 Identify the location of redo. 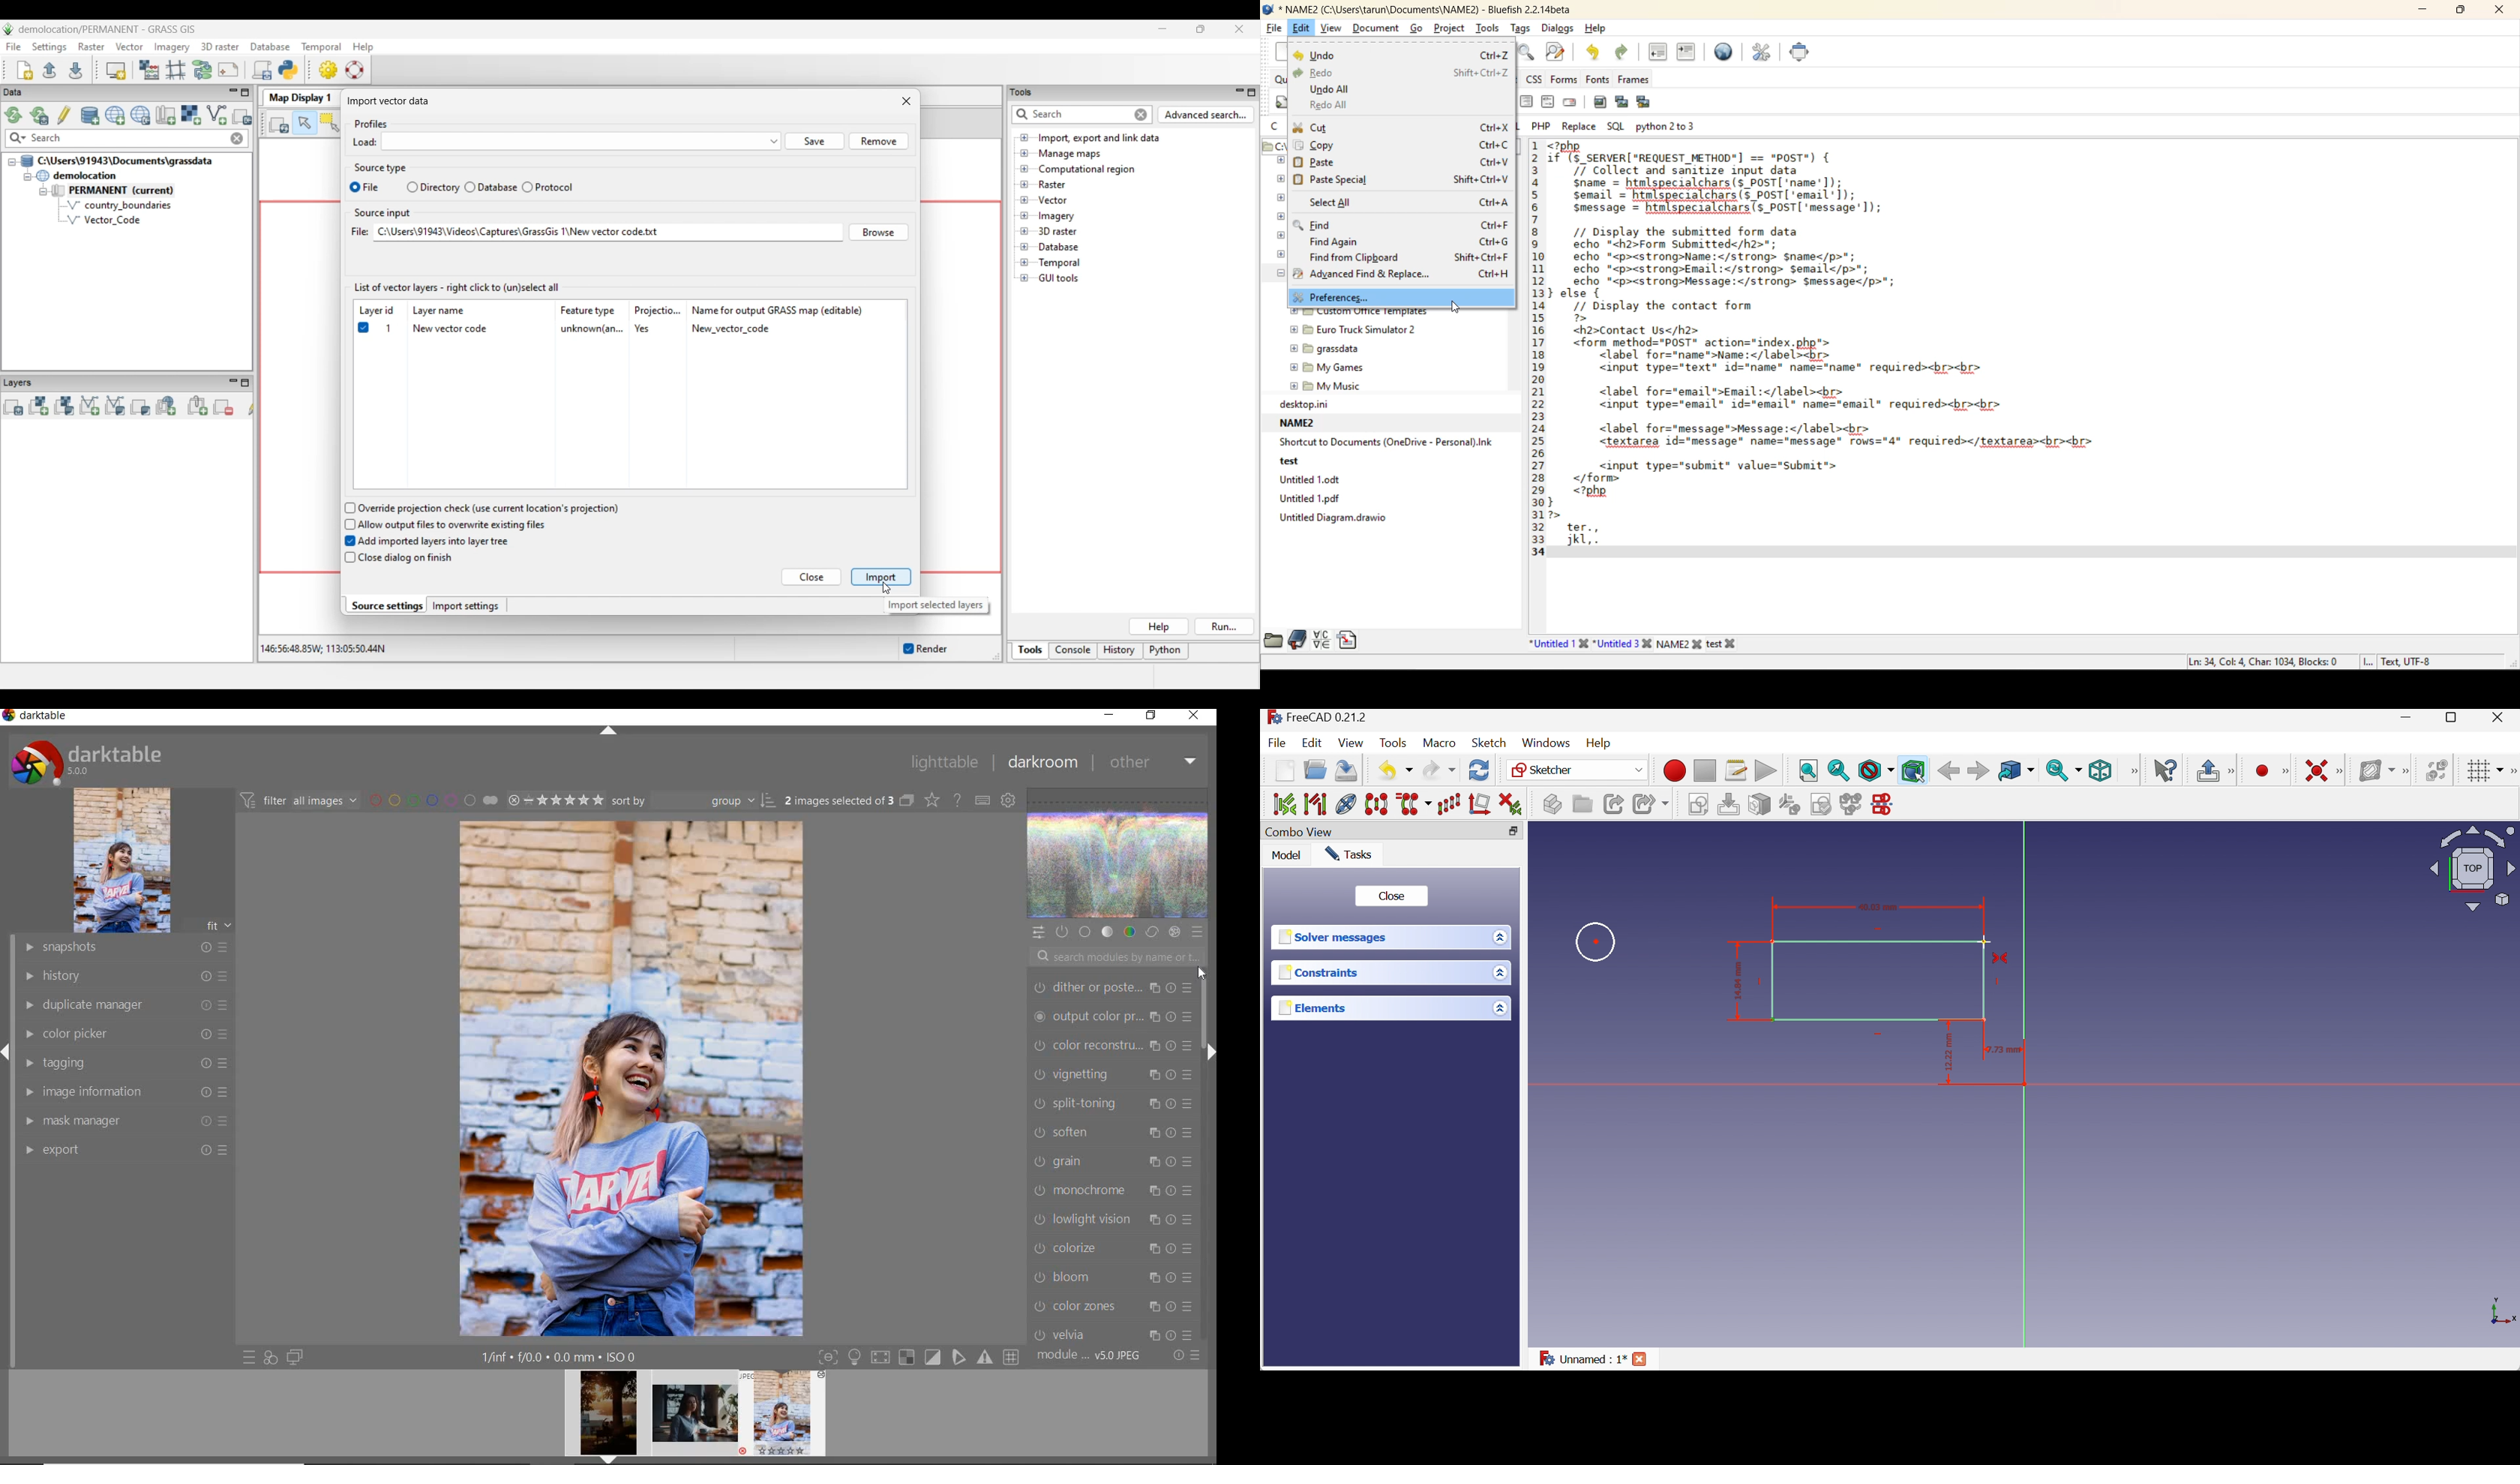
(1399, 70).